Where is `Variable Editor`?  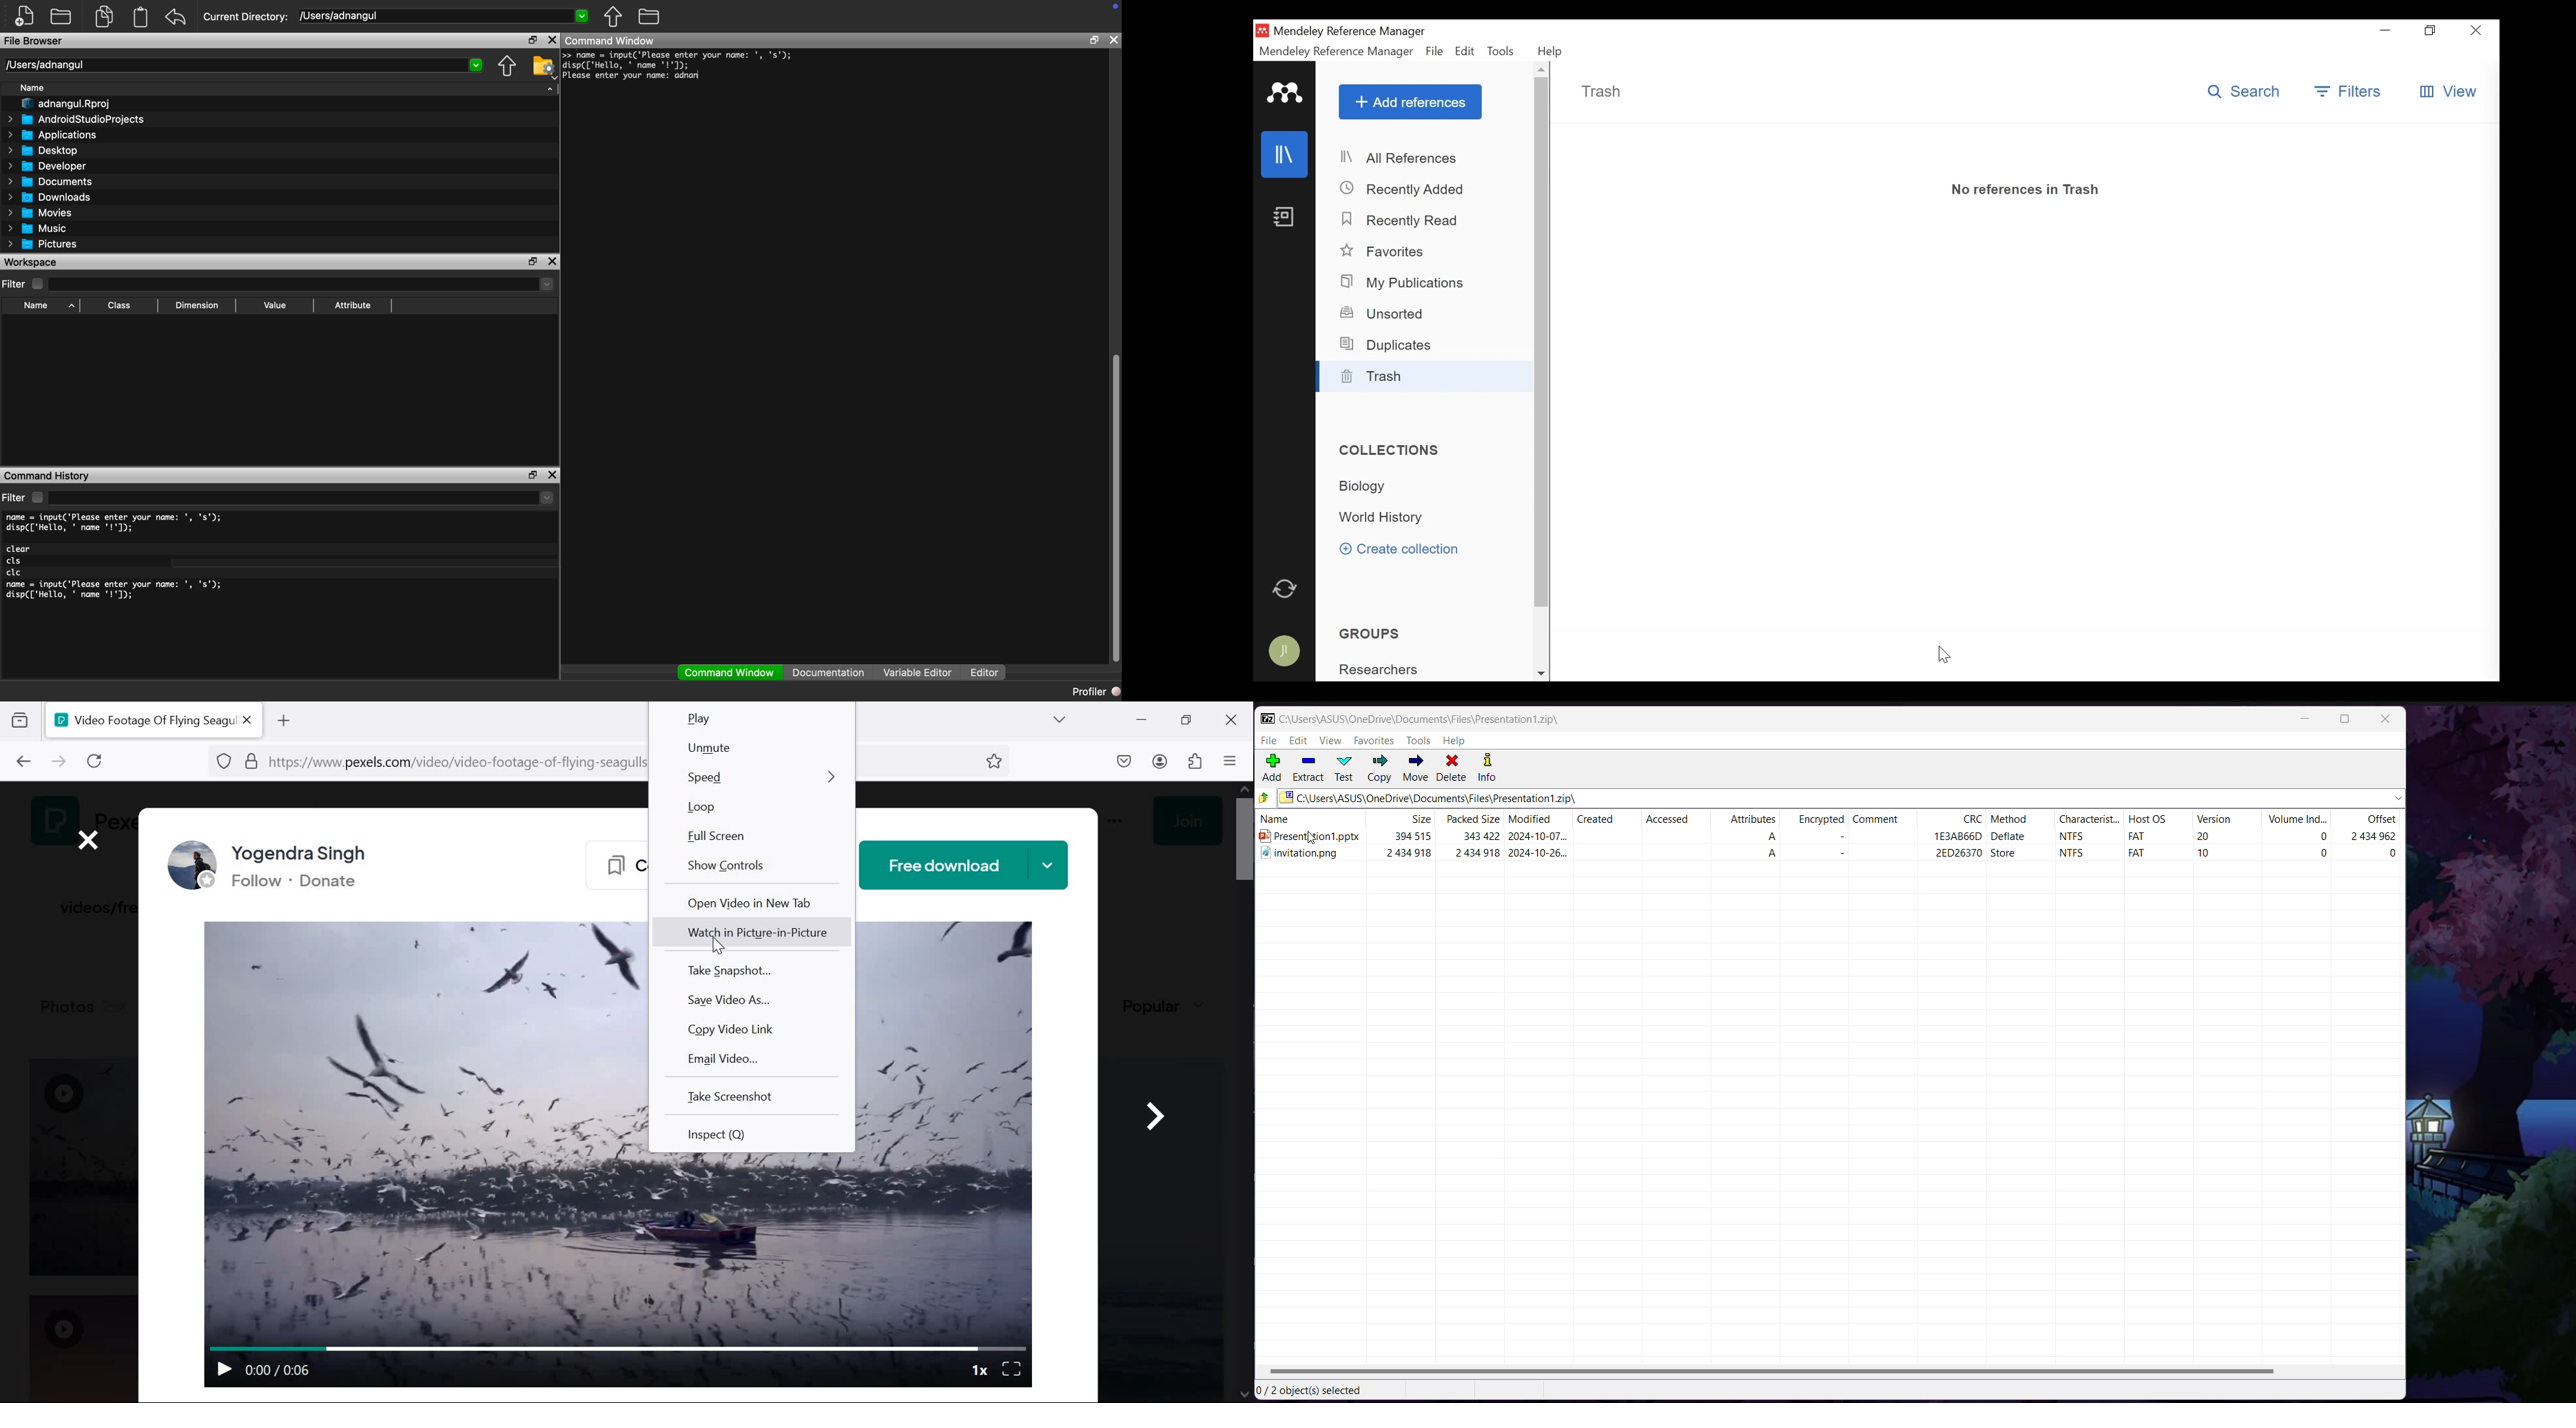 Variable Editor is located at coordinates (918, 672).